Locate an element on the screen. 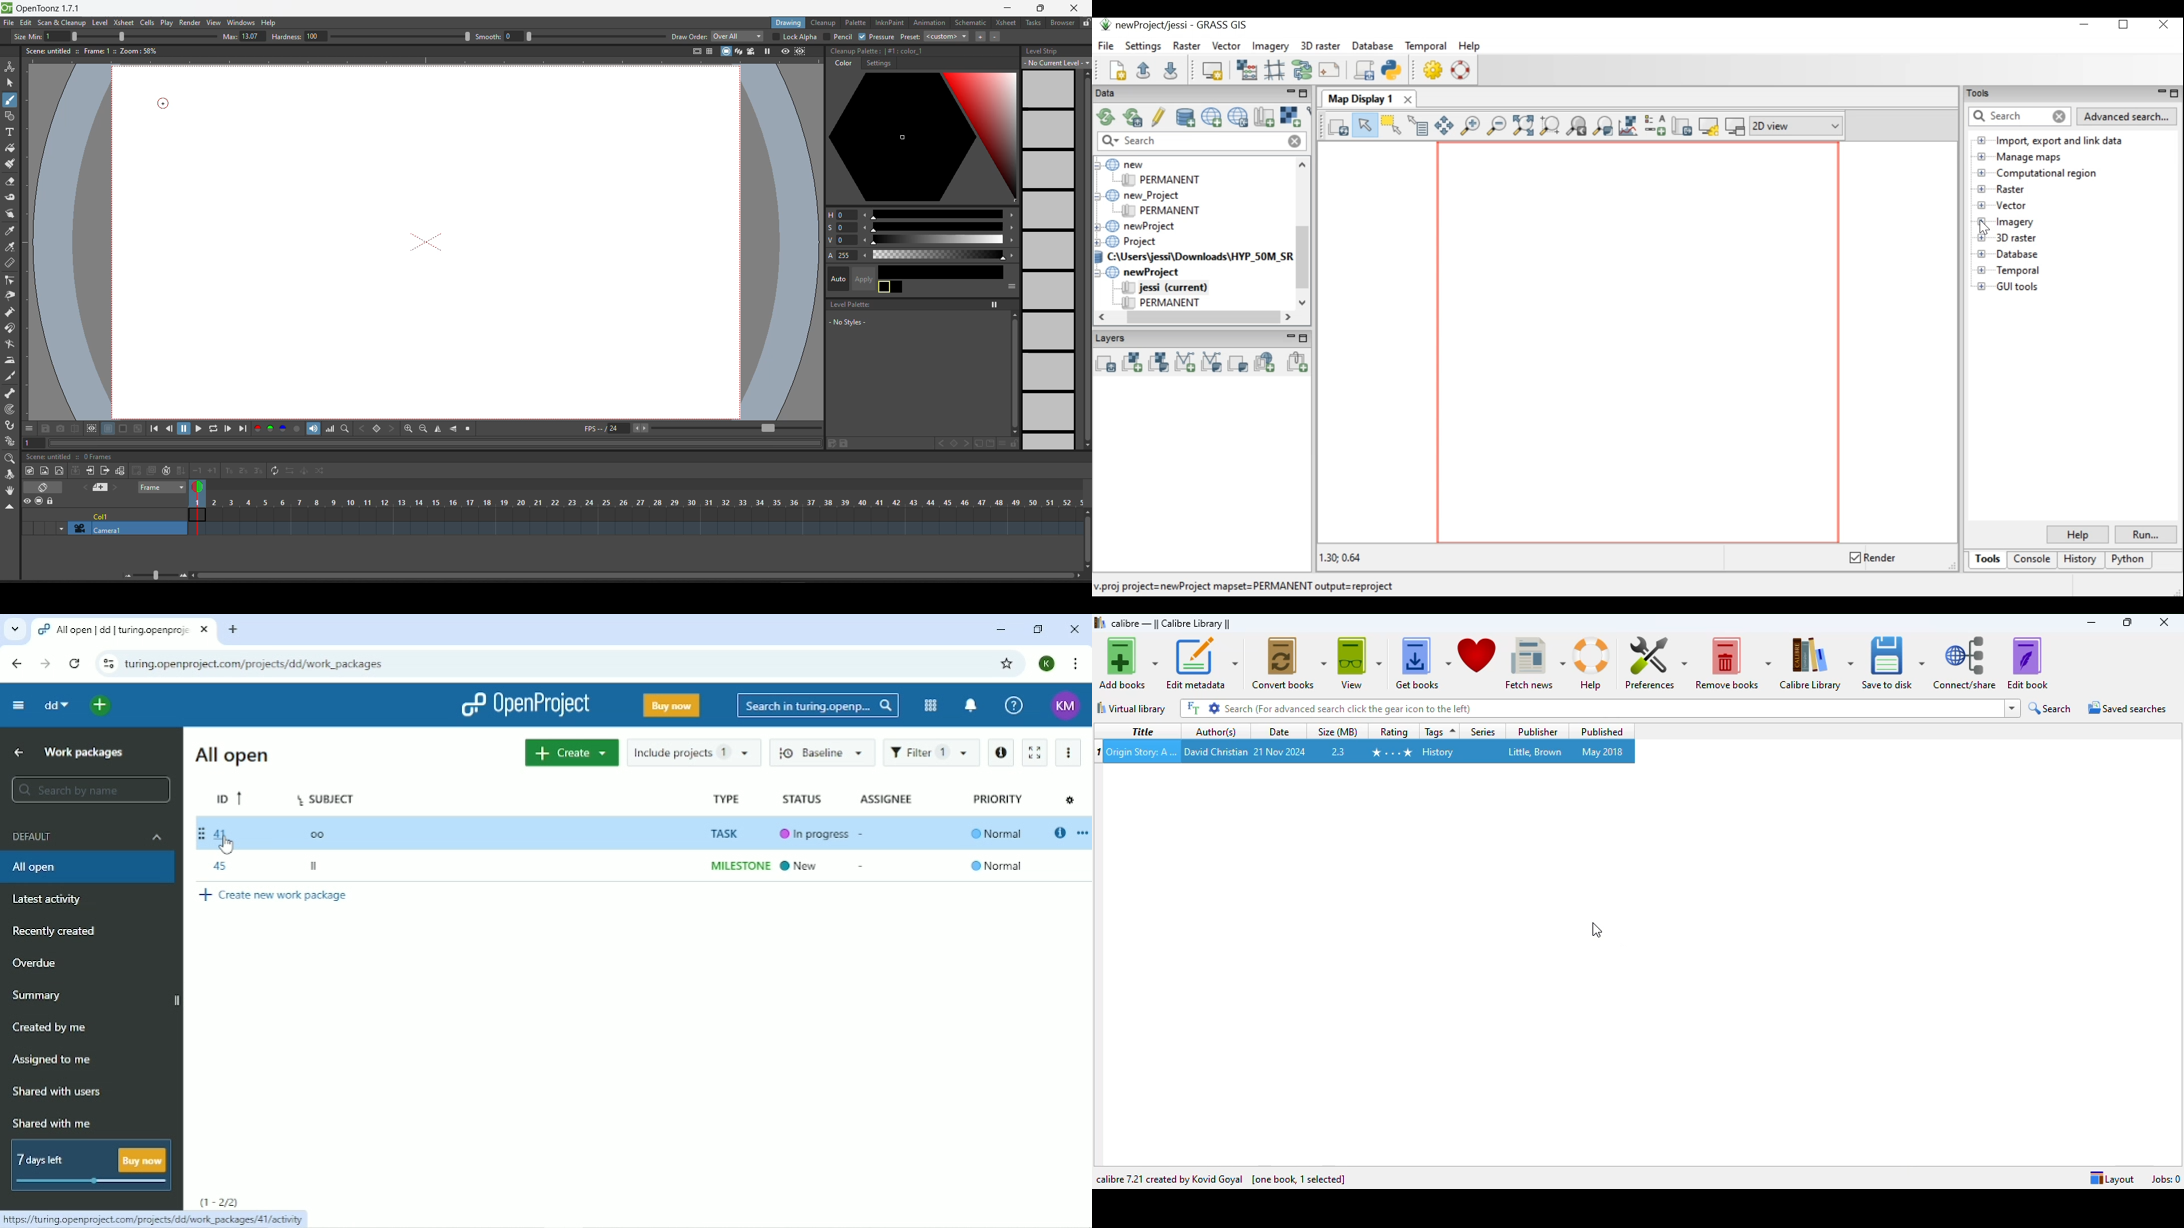 Image resolution: width=2184 pixels, height=1232 pixels. zoom out is located at coordinates (126, 578).